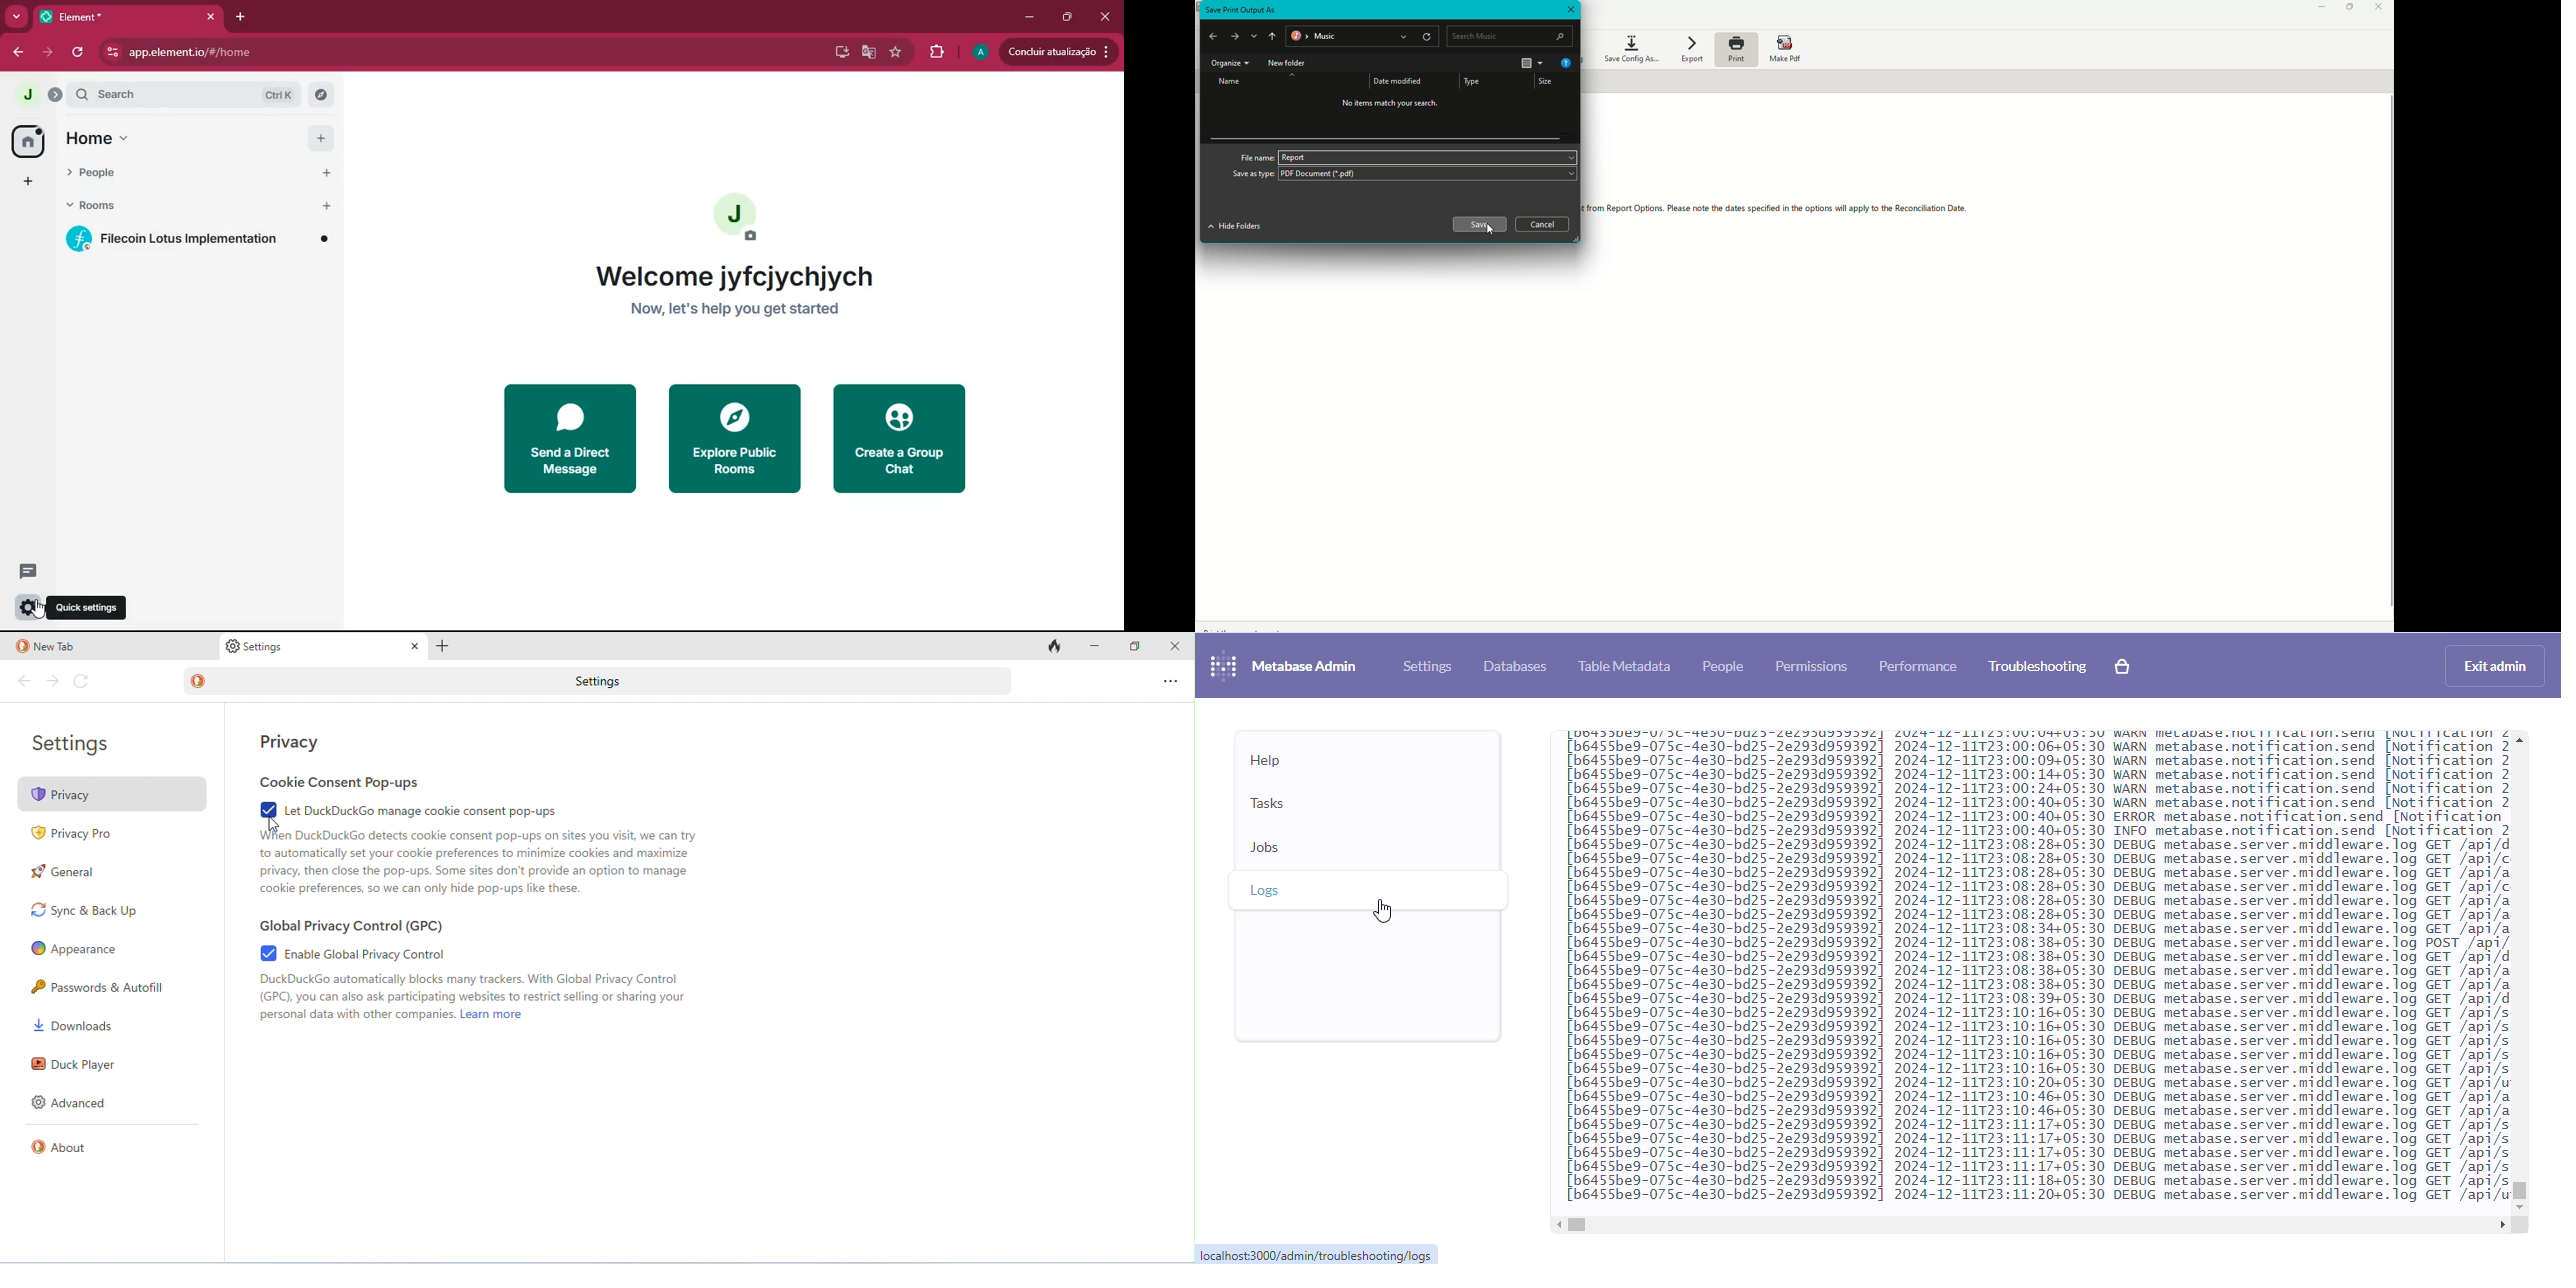  Describe the element at coordinates (1058, 52) in the screenshot. I see `update` at that location.